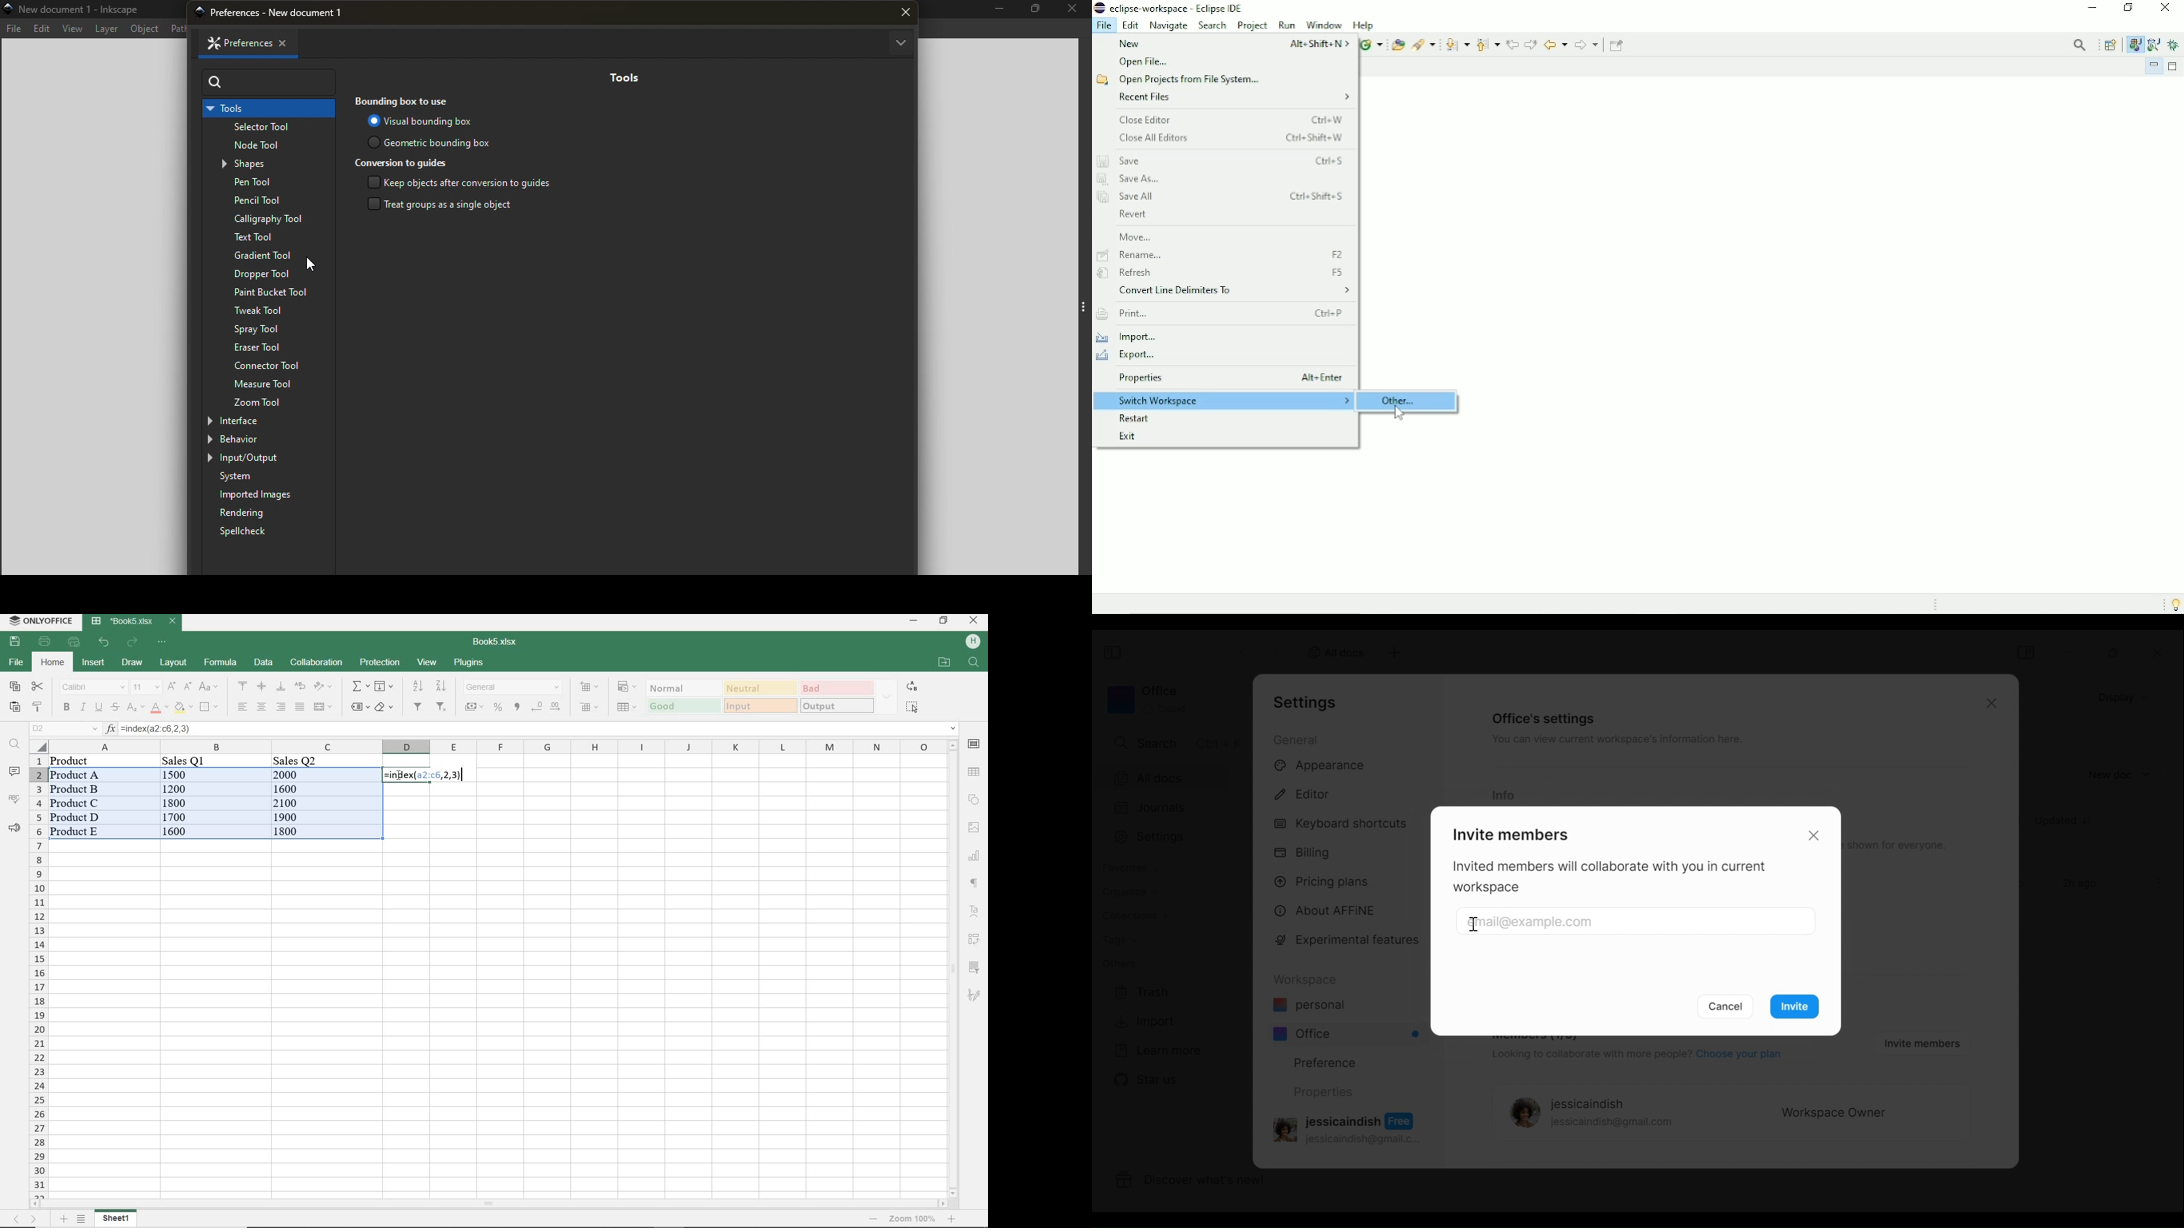 The width and height of the screenshot is (2184, 1232). Describe the element at coordinates (1545, 718) in the screenshot. I see `Office's settings` at that location.